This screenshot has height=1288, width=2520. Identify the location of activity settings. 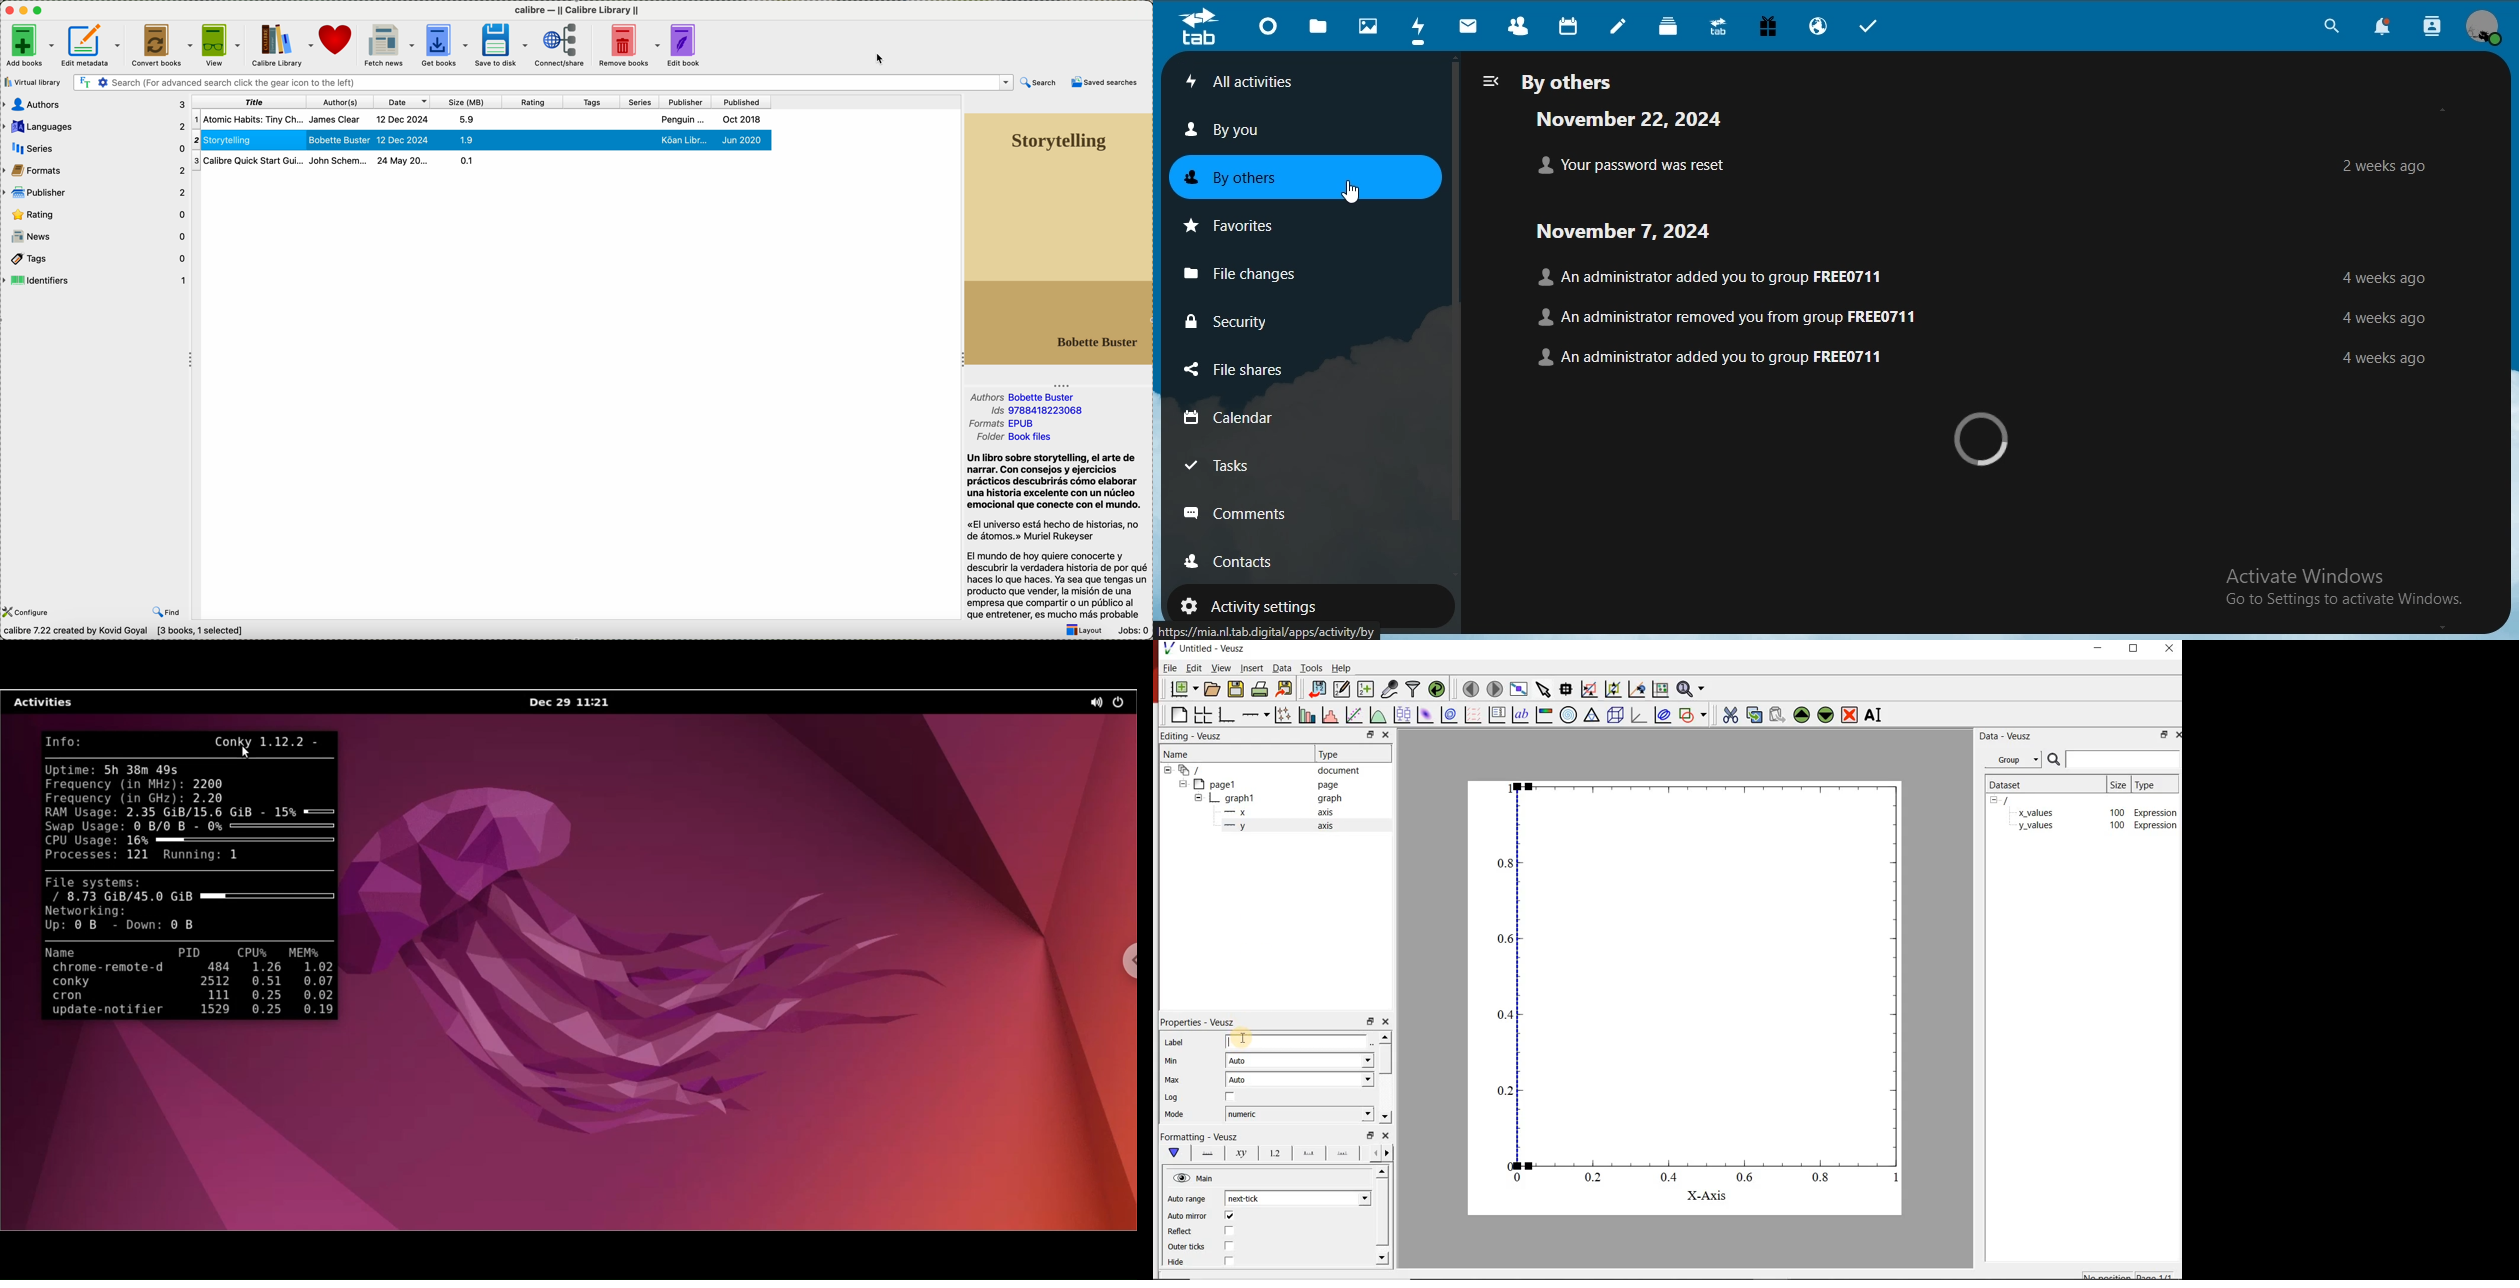
(1255, 606).